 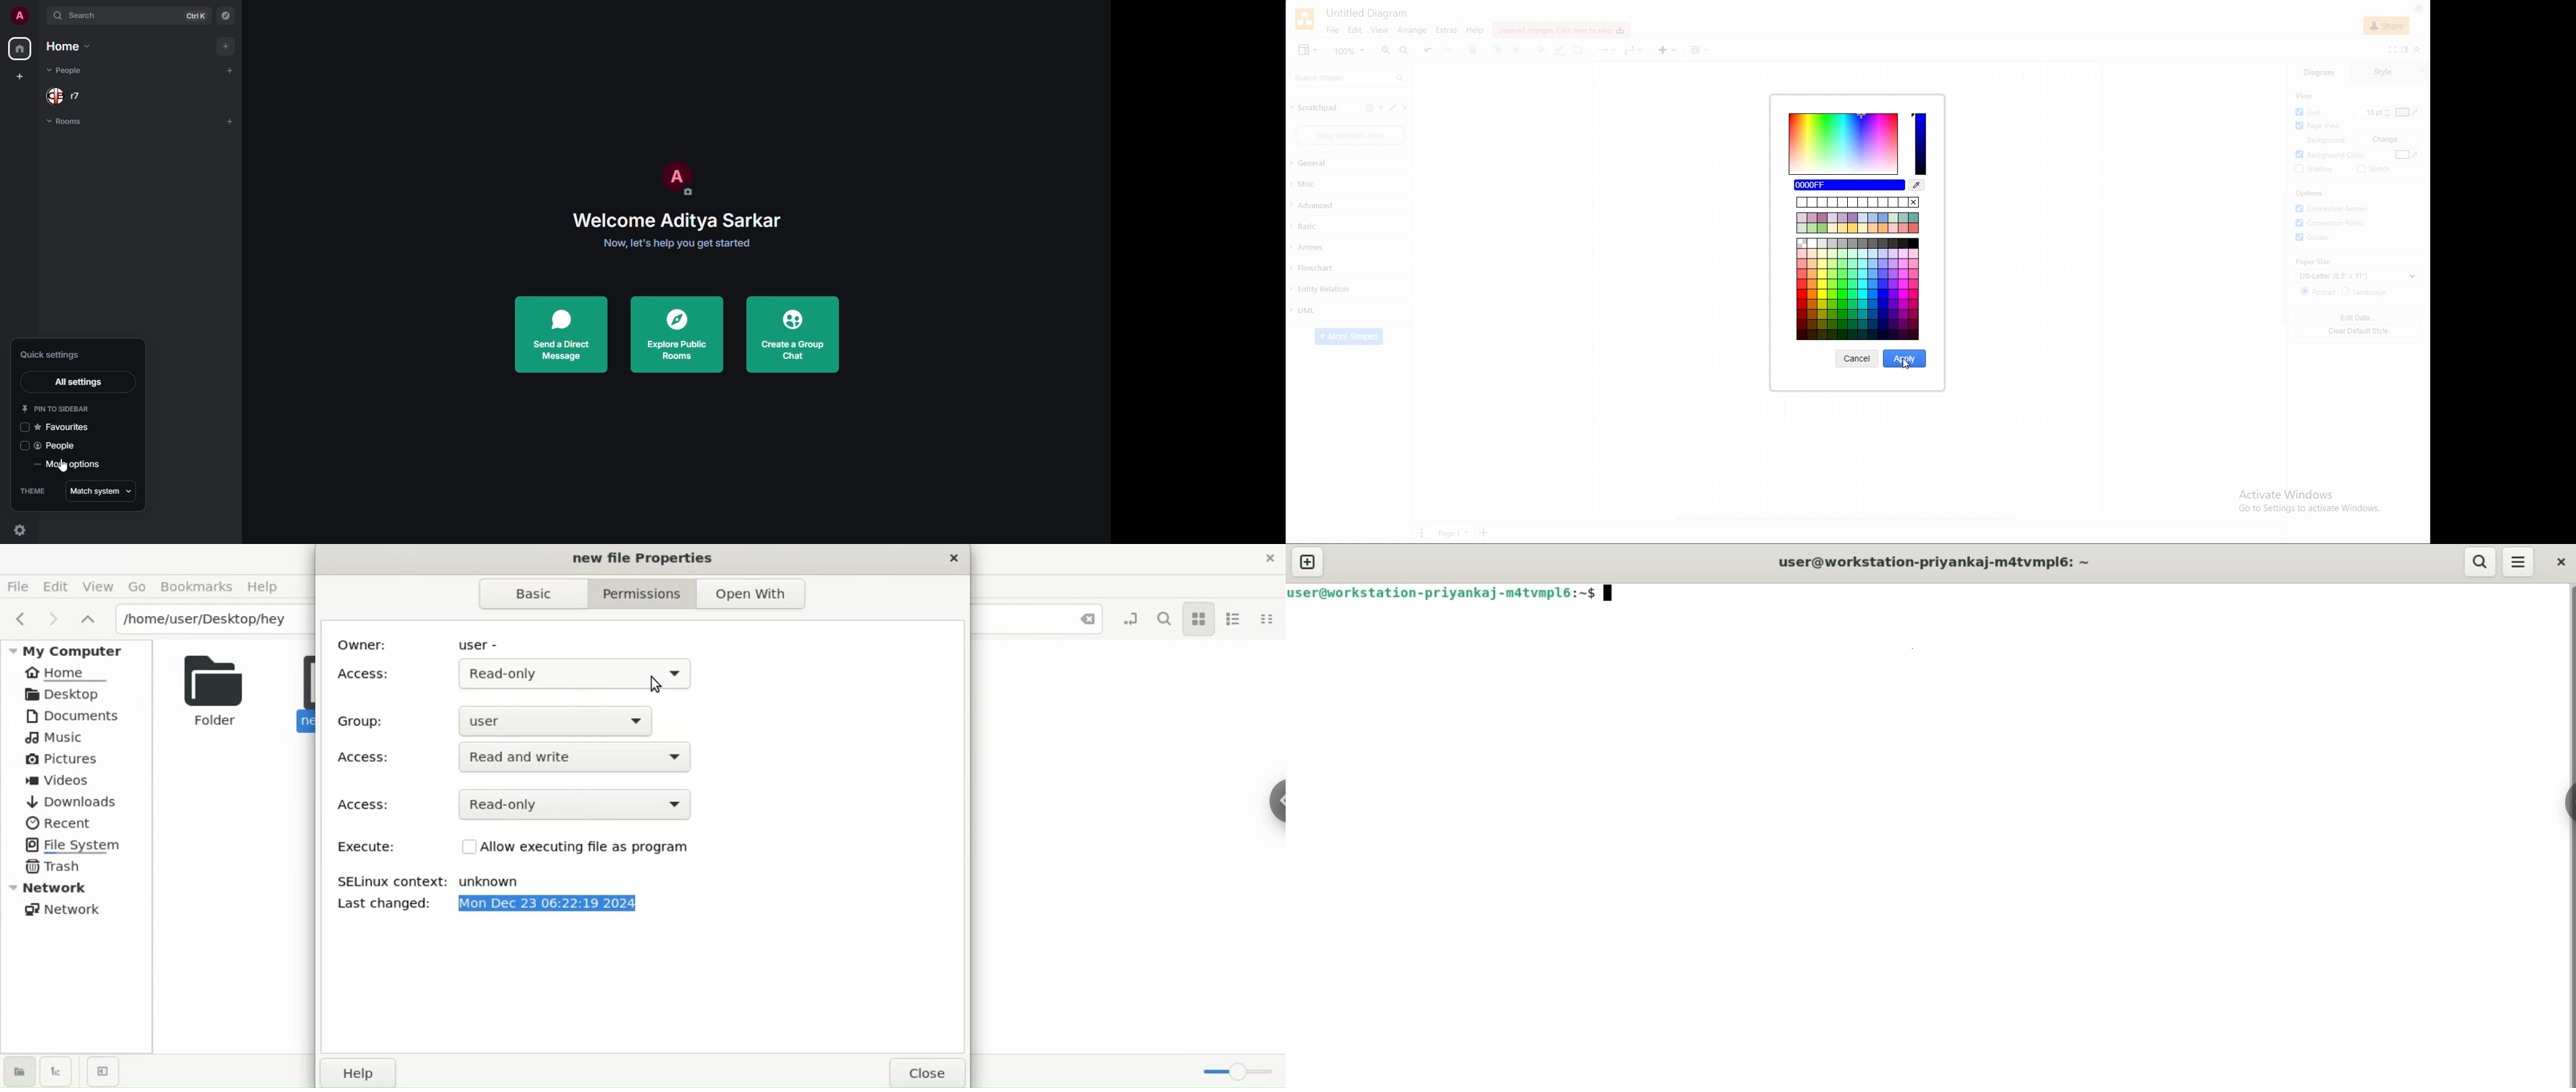 What do you see at coordinates (1859, 222) in the screenshot?
I see `color options` at bounding box center [1859, 222].